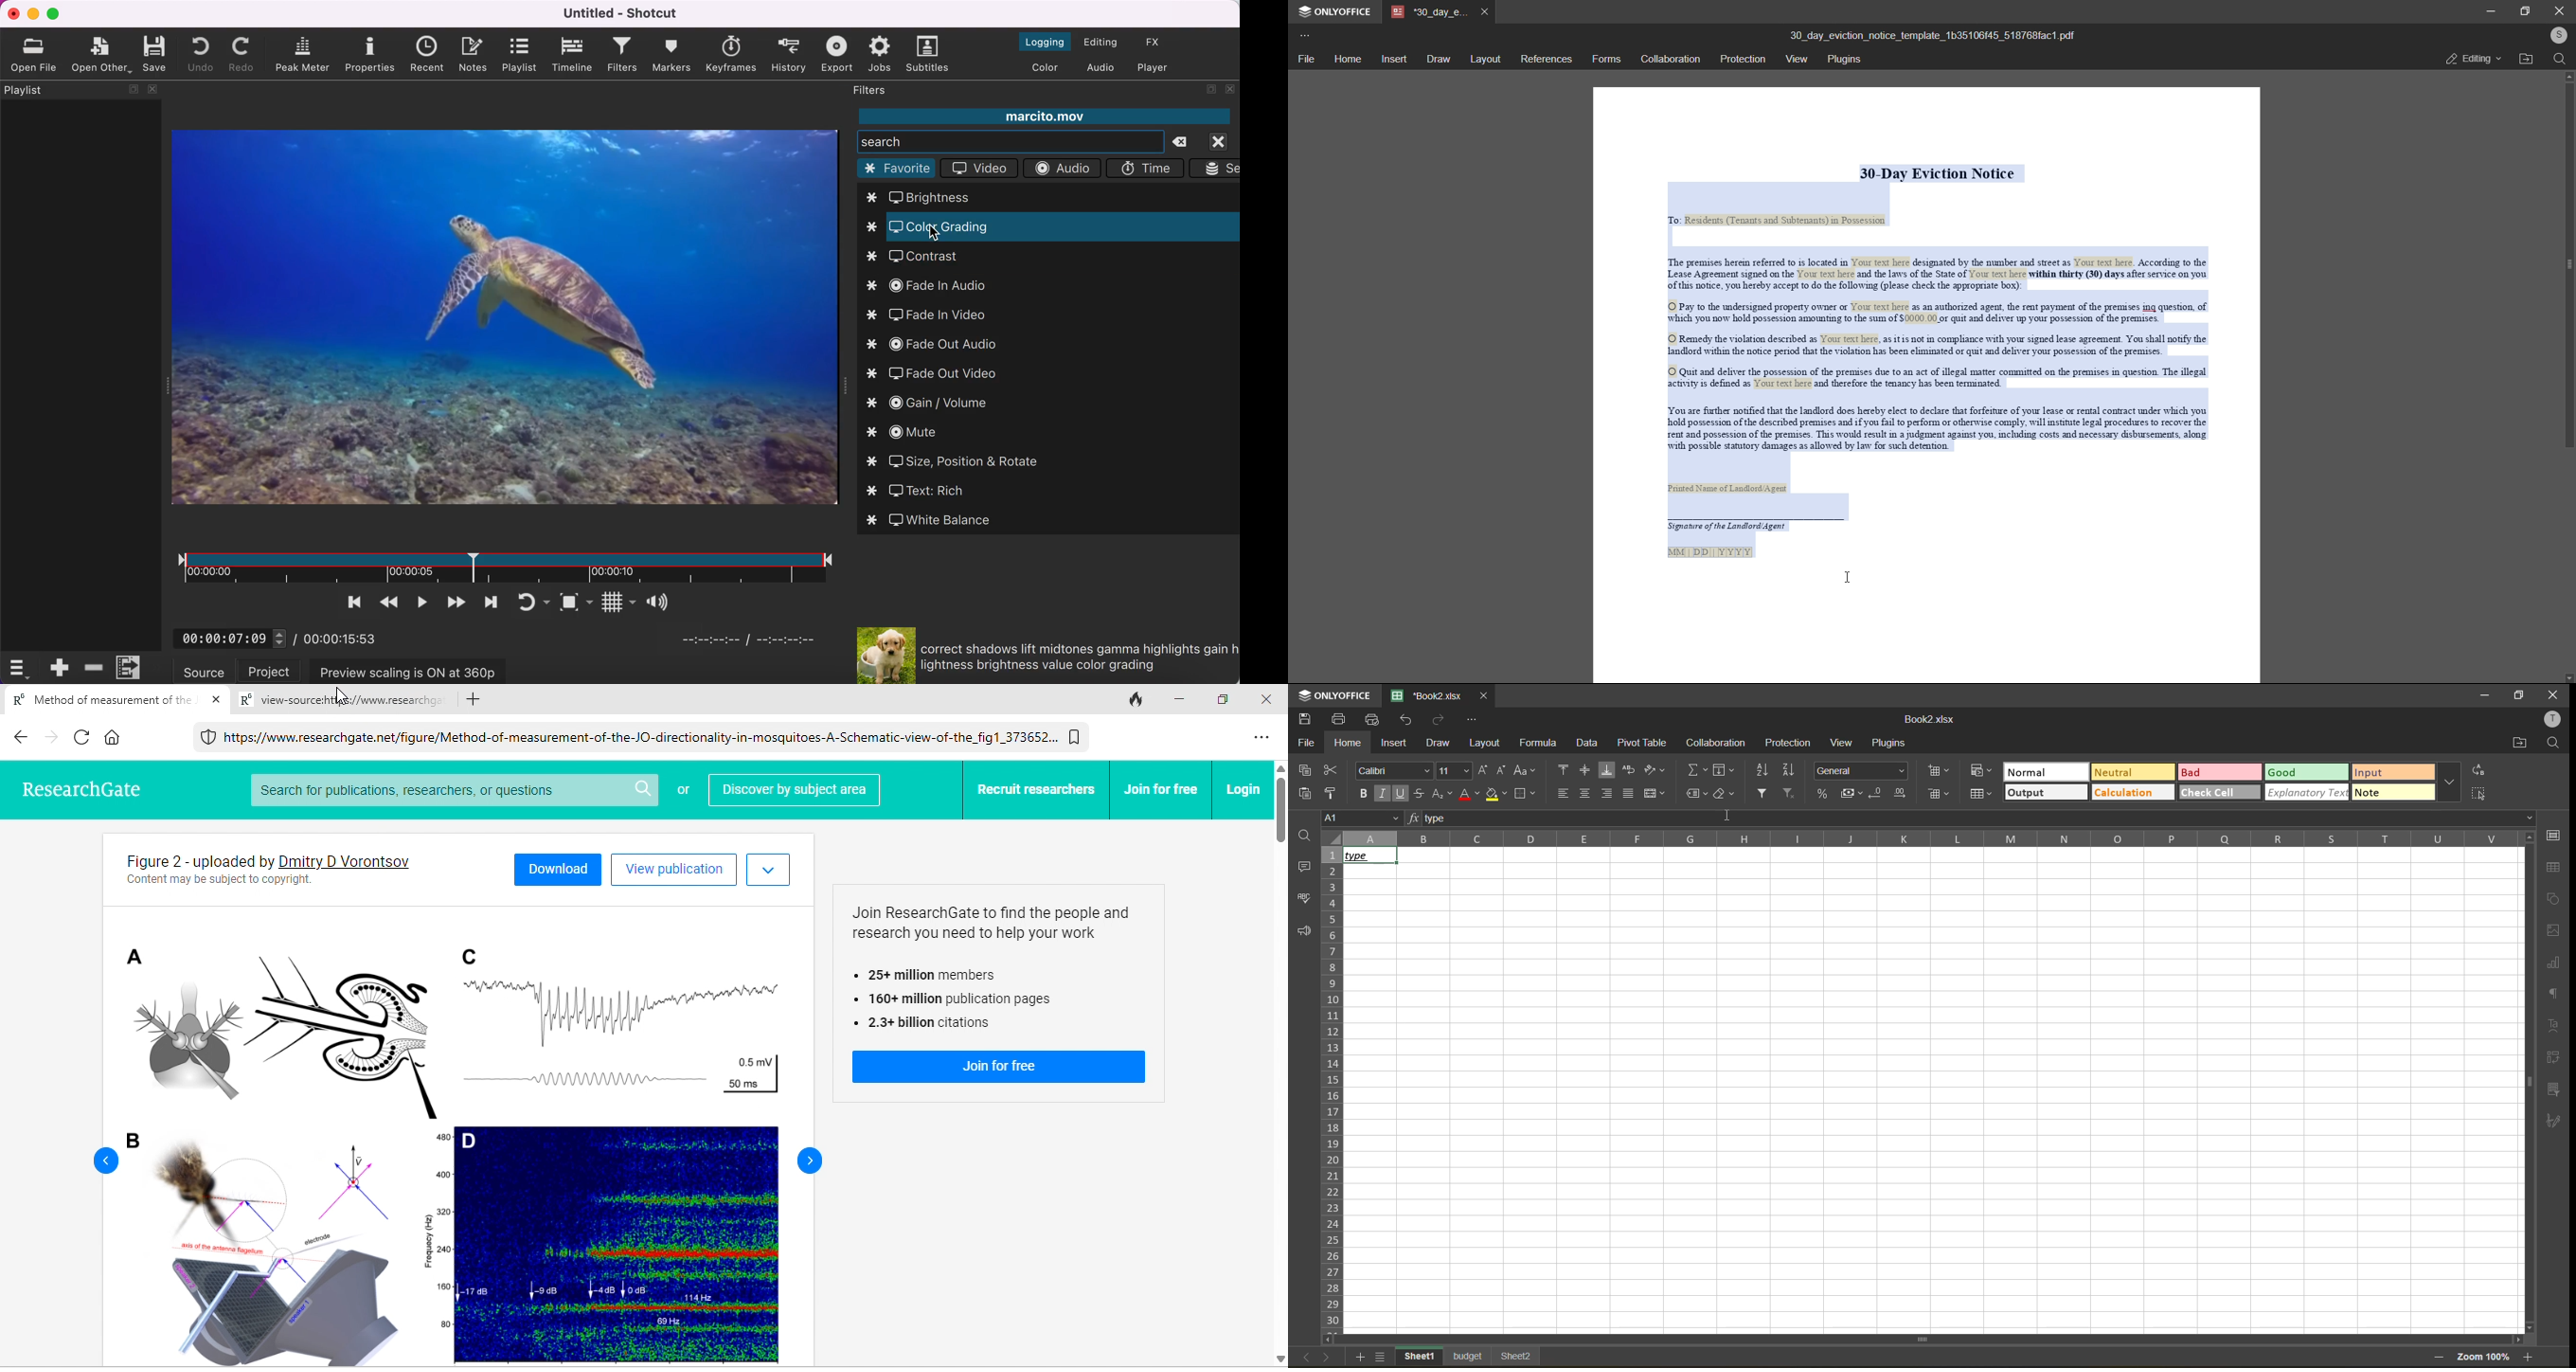 This screenshot has width=2576, height=1372. Describe the element at coordinates (1359, 818) in the screenshot. I see `cell address` at that location.